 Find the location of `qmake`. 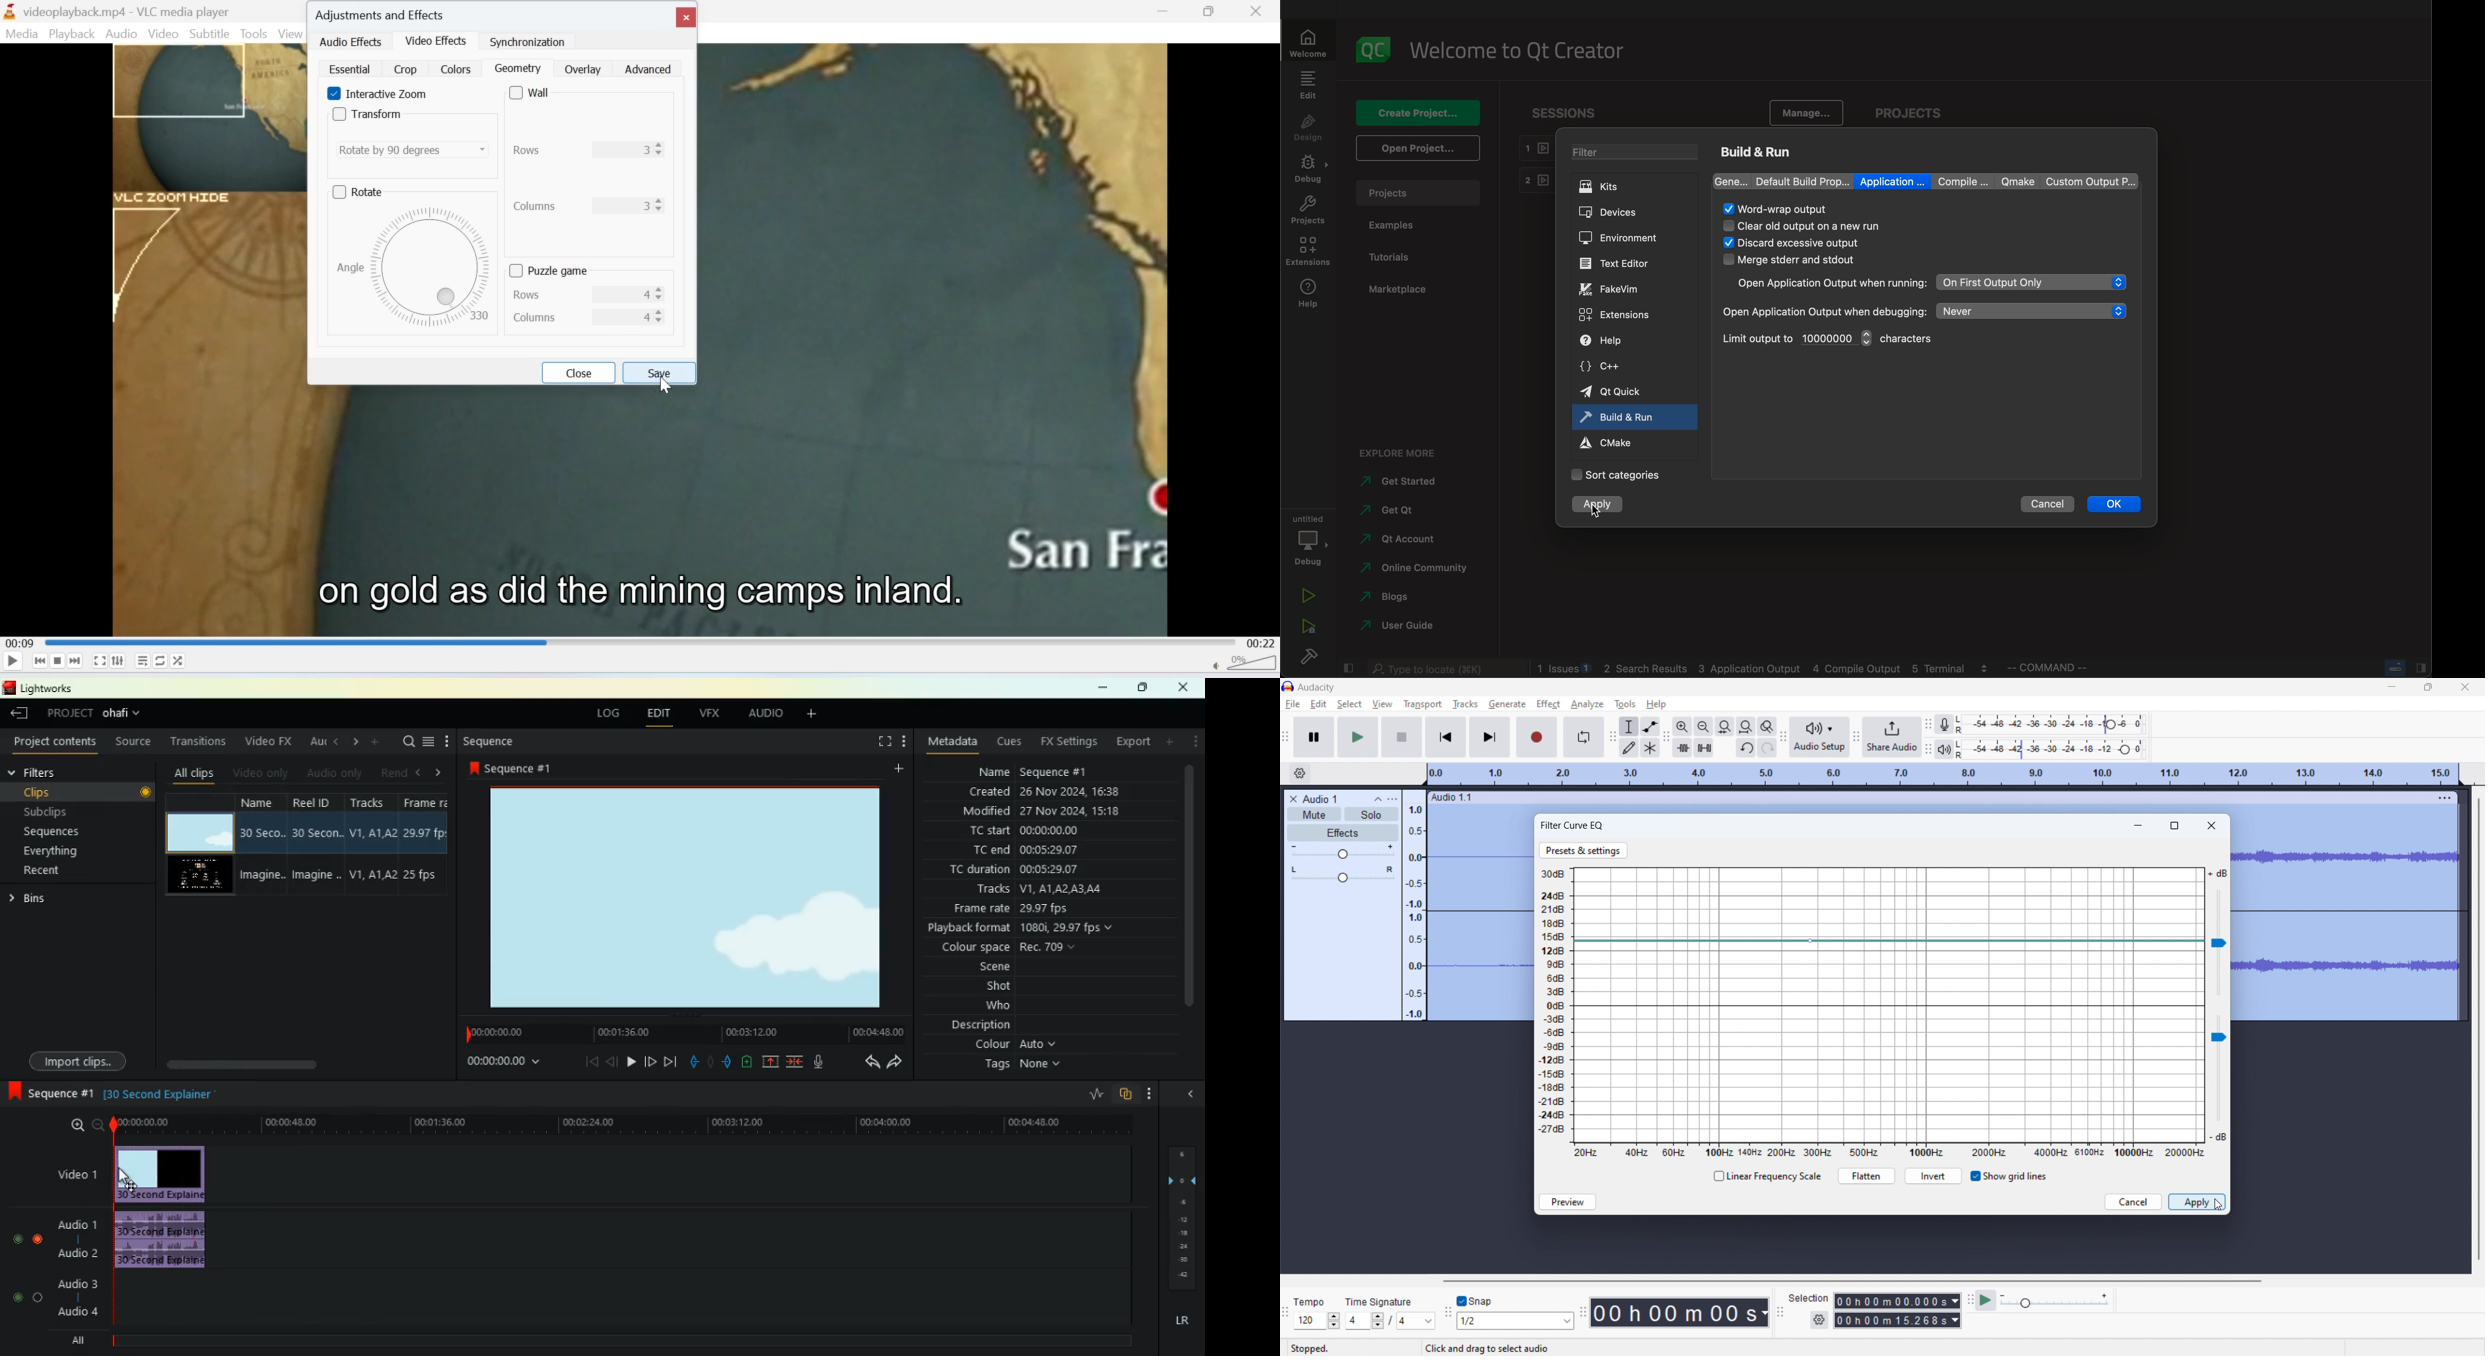

qmake is located at coordinates (2014, 181).